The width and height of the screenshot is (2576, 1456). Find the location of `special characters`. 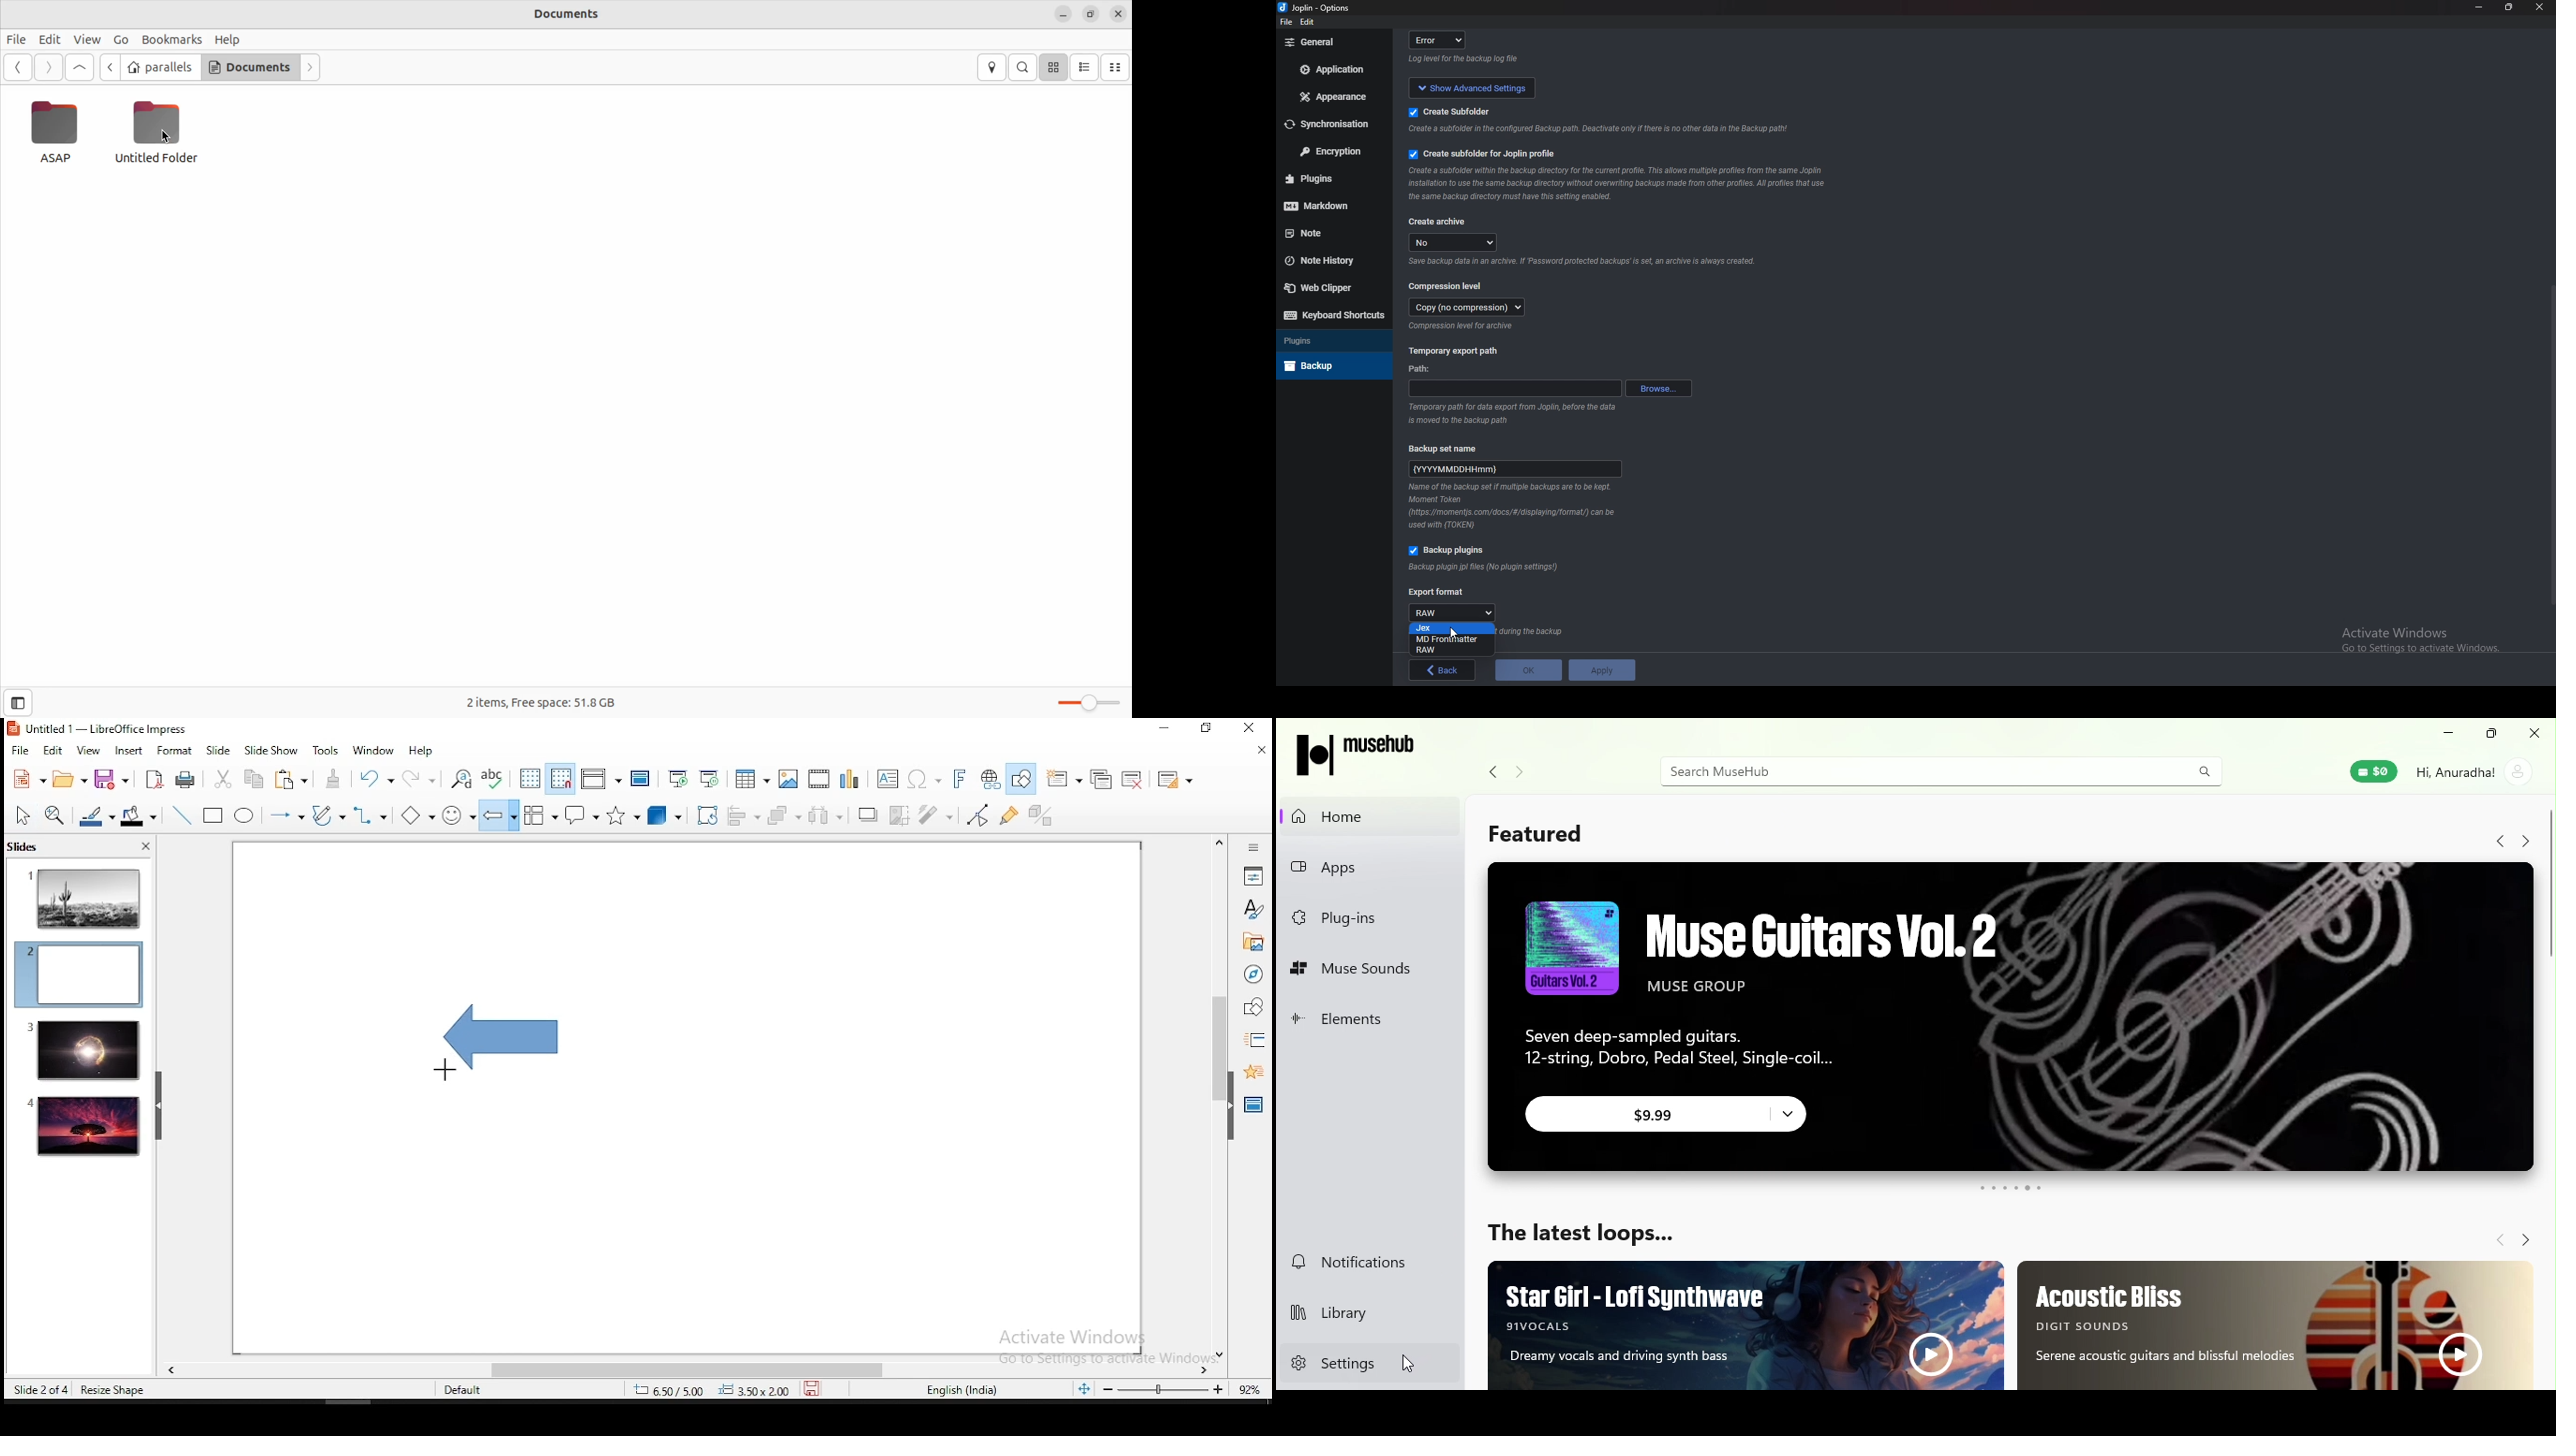

special characters is located at coordinates (921, 780).